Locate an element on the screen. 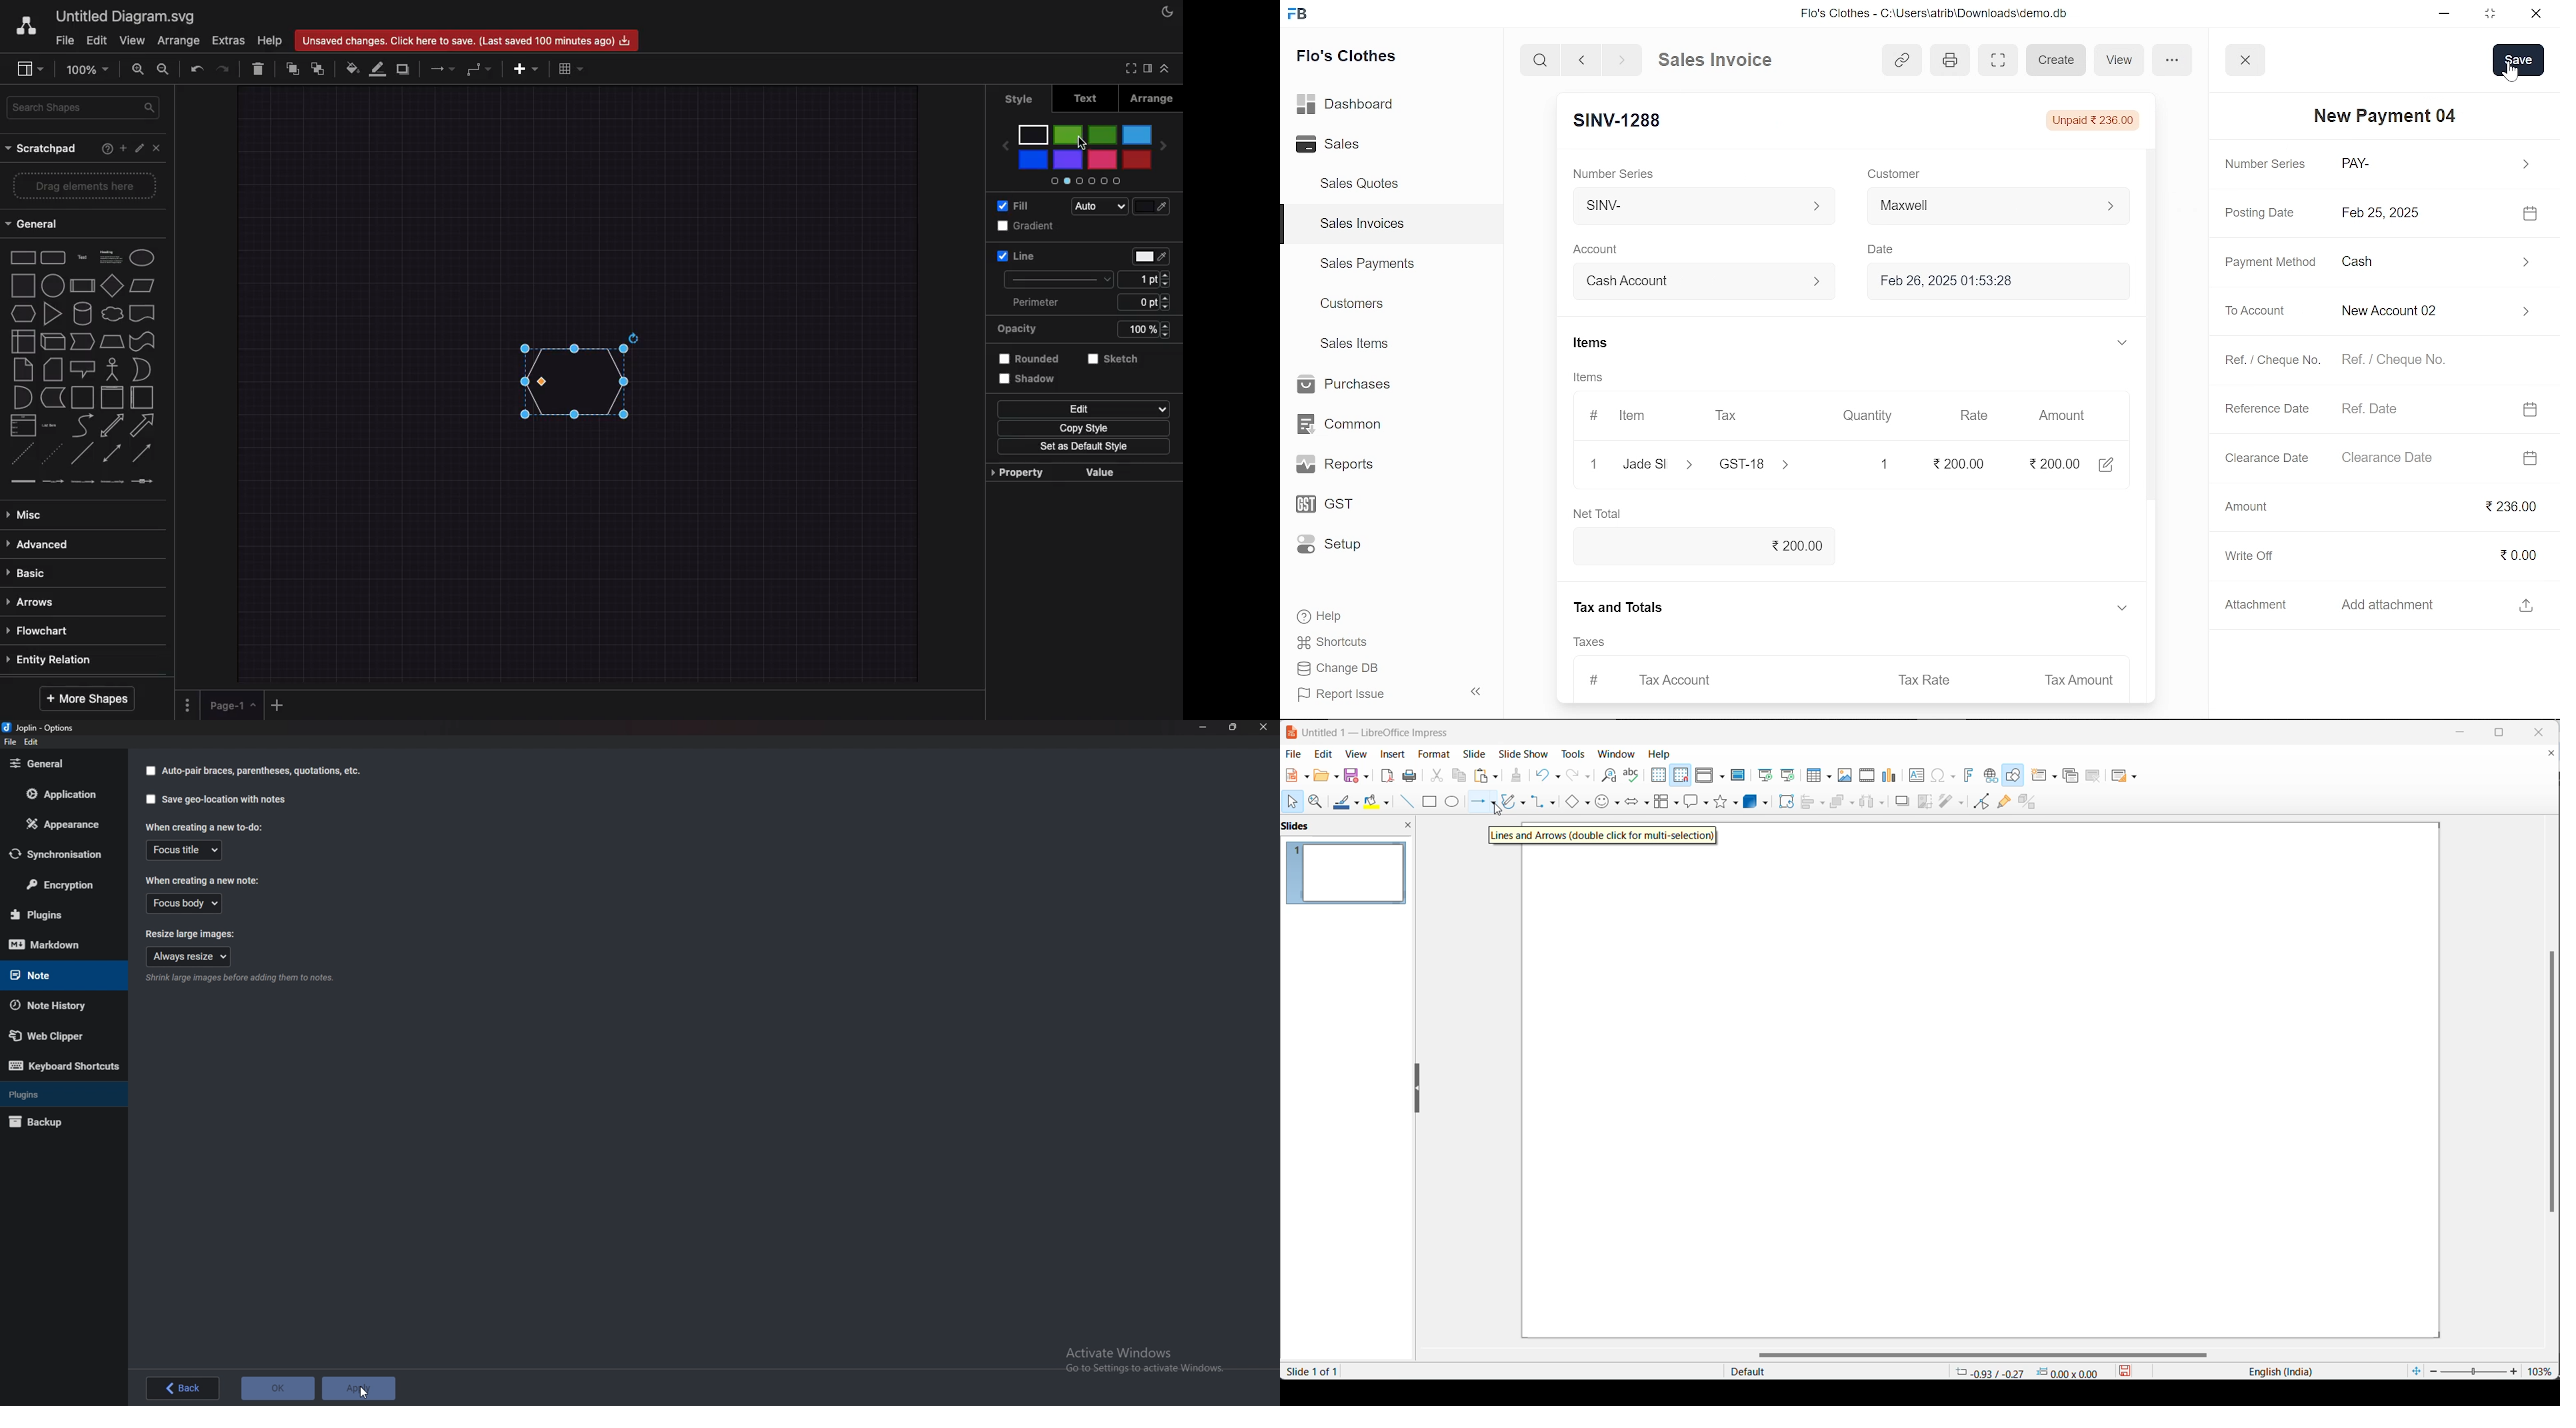  Items is located at coordinates (1598, 343).